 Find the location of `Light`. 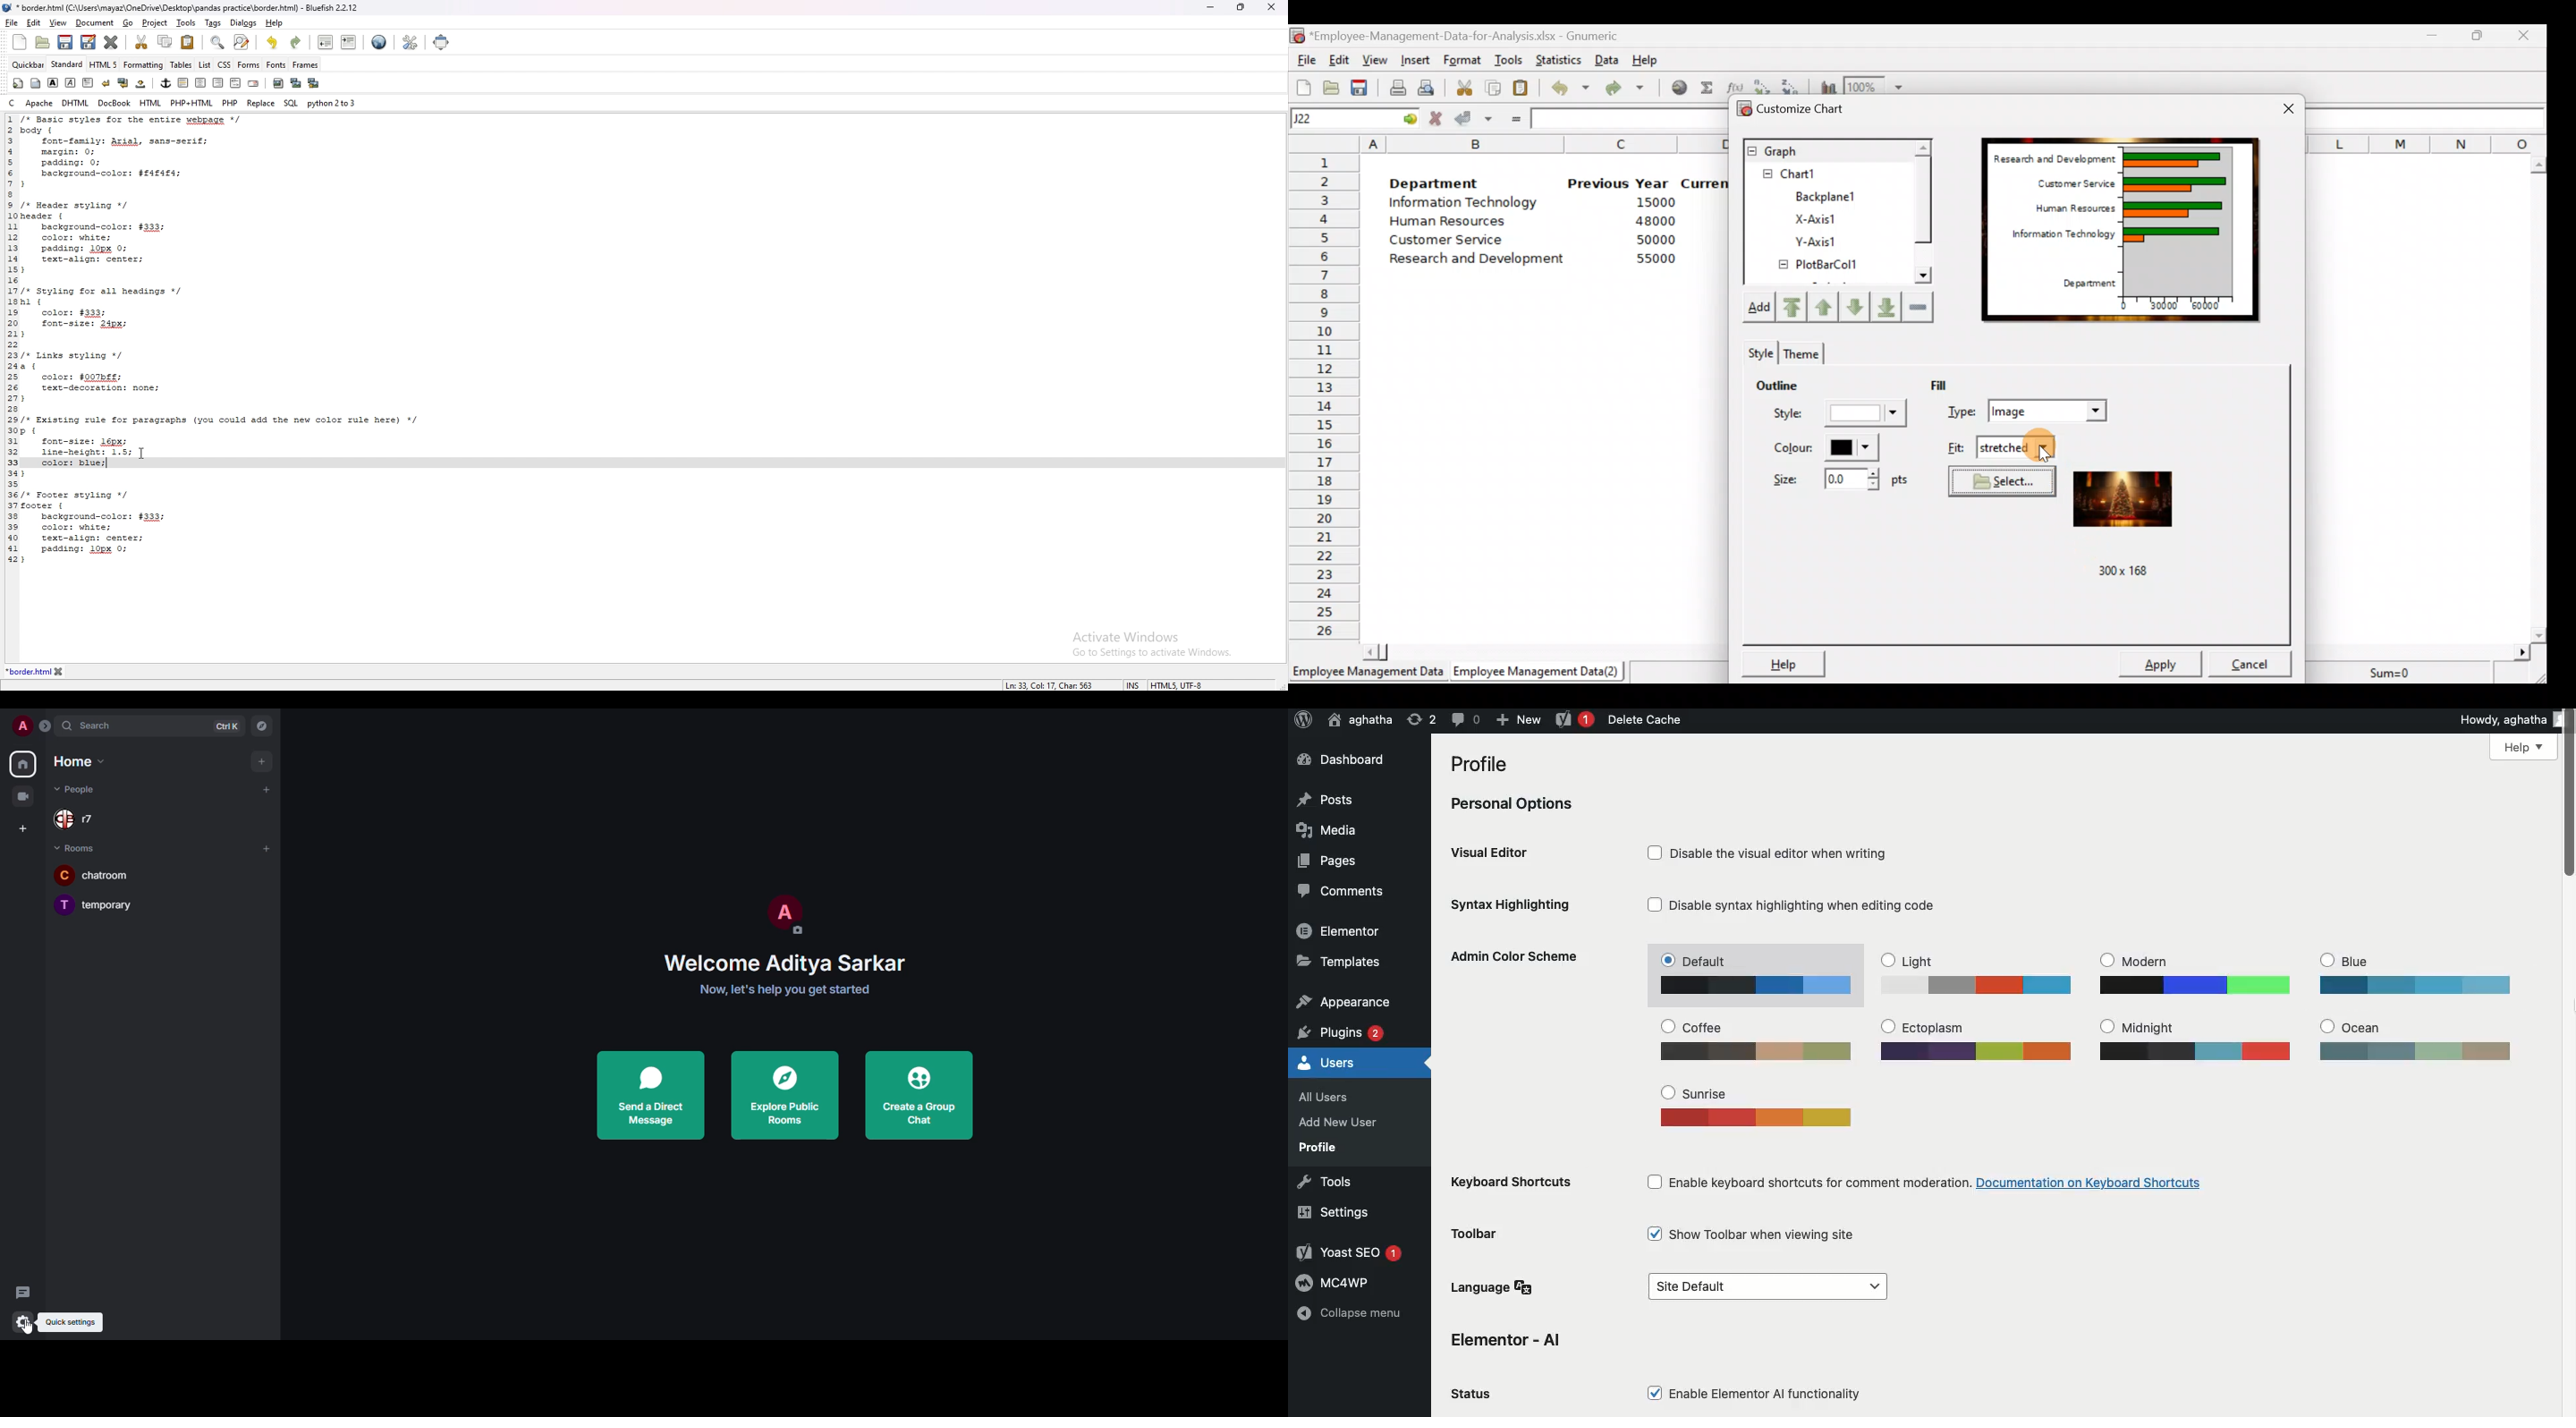

Light is located at coordinates (1977, 973).